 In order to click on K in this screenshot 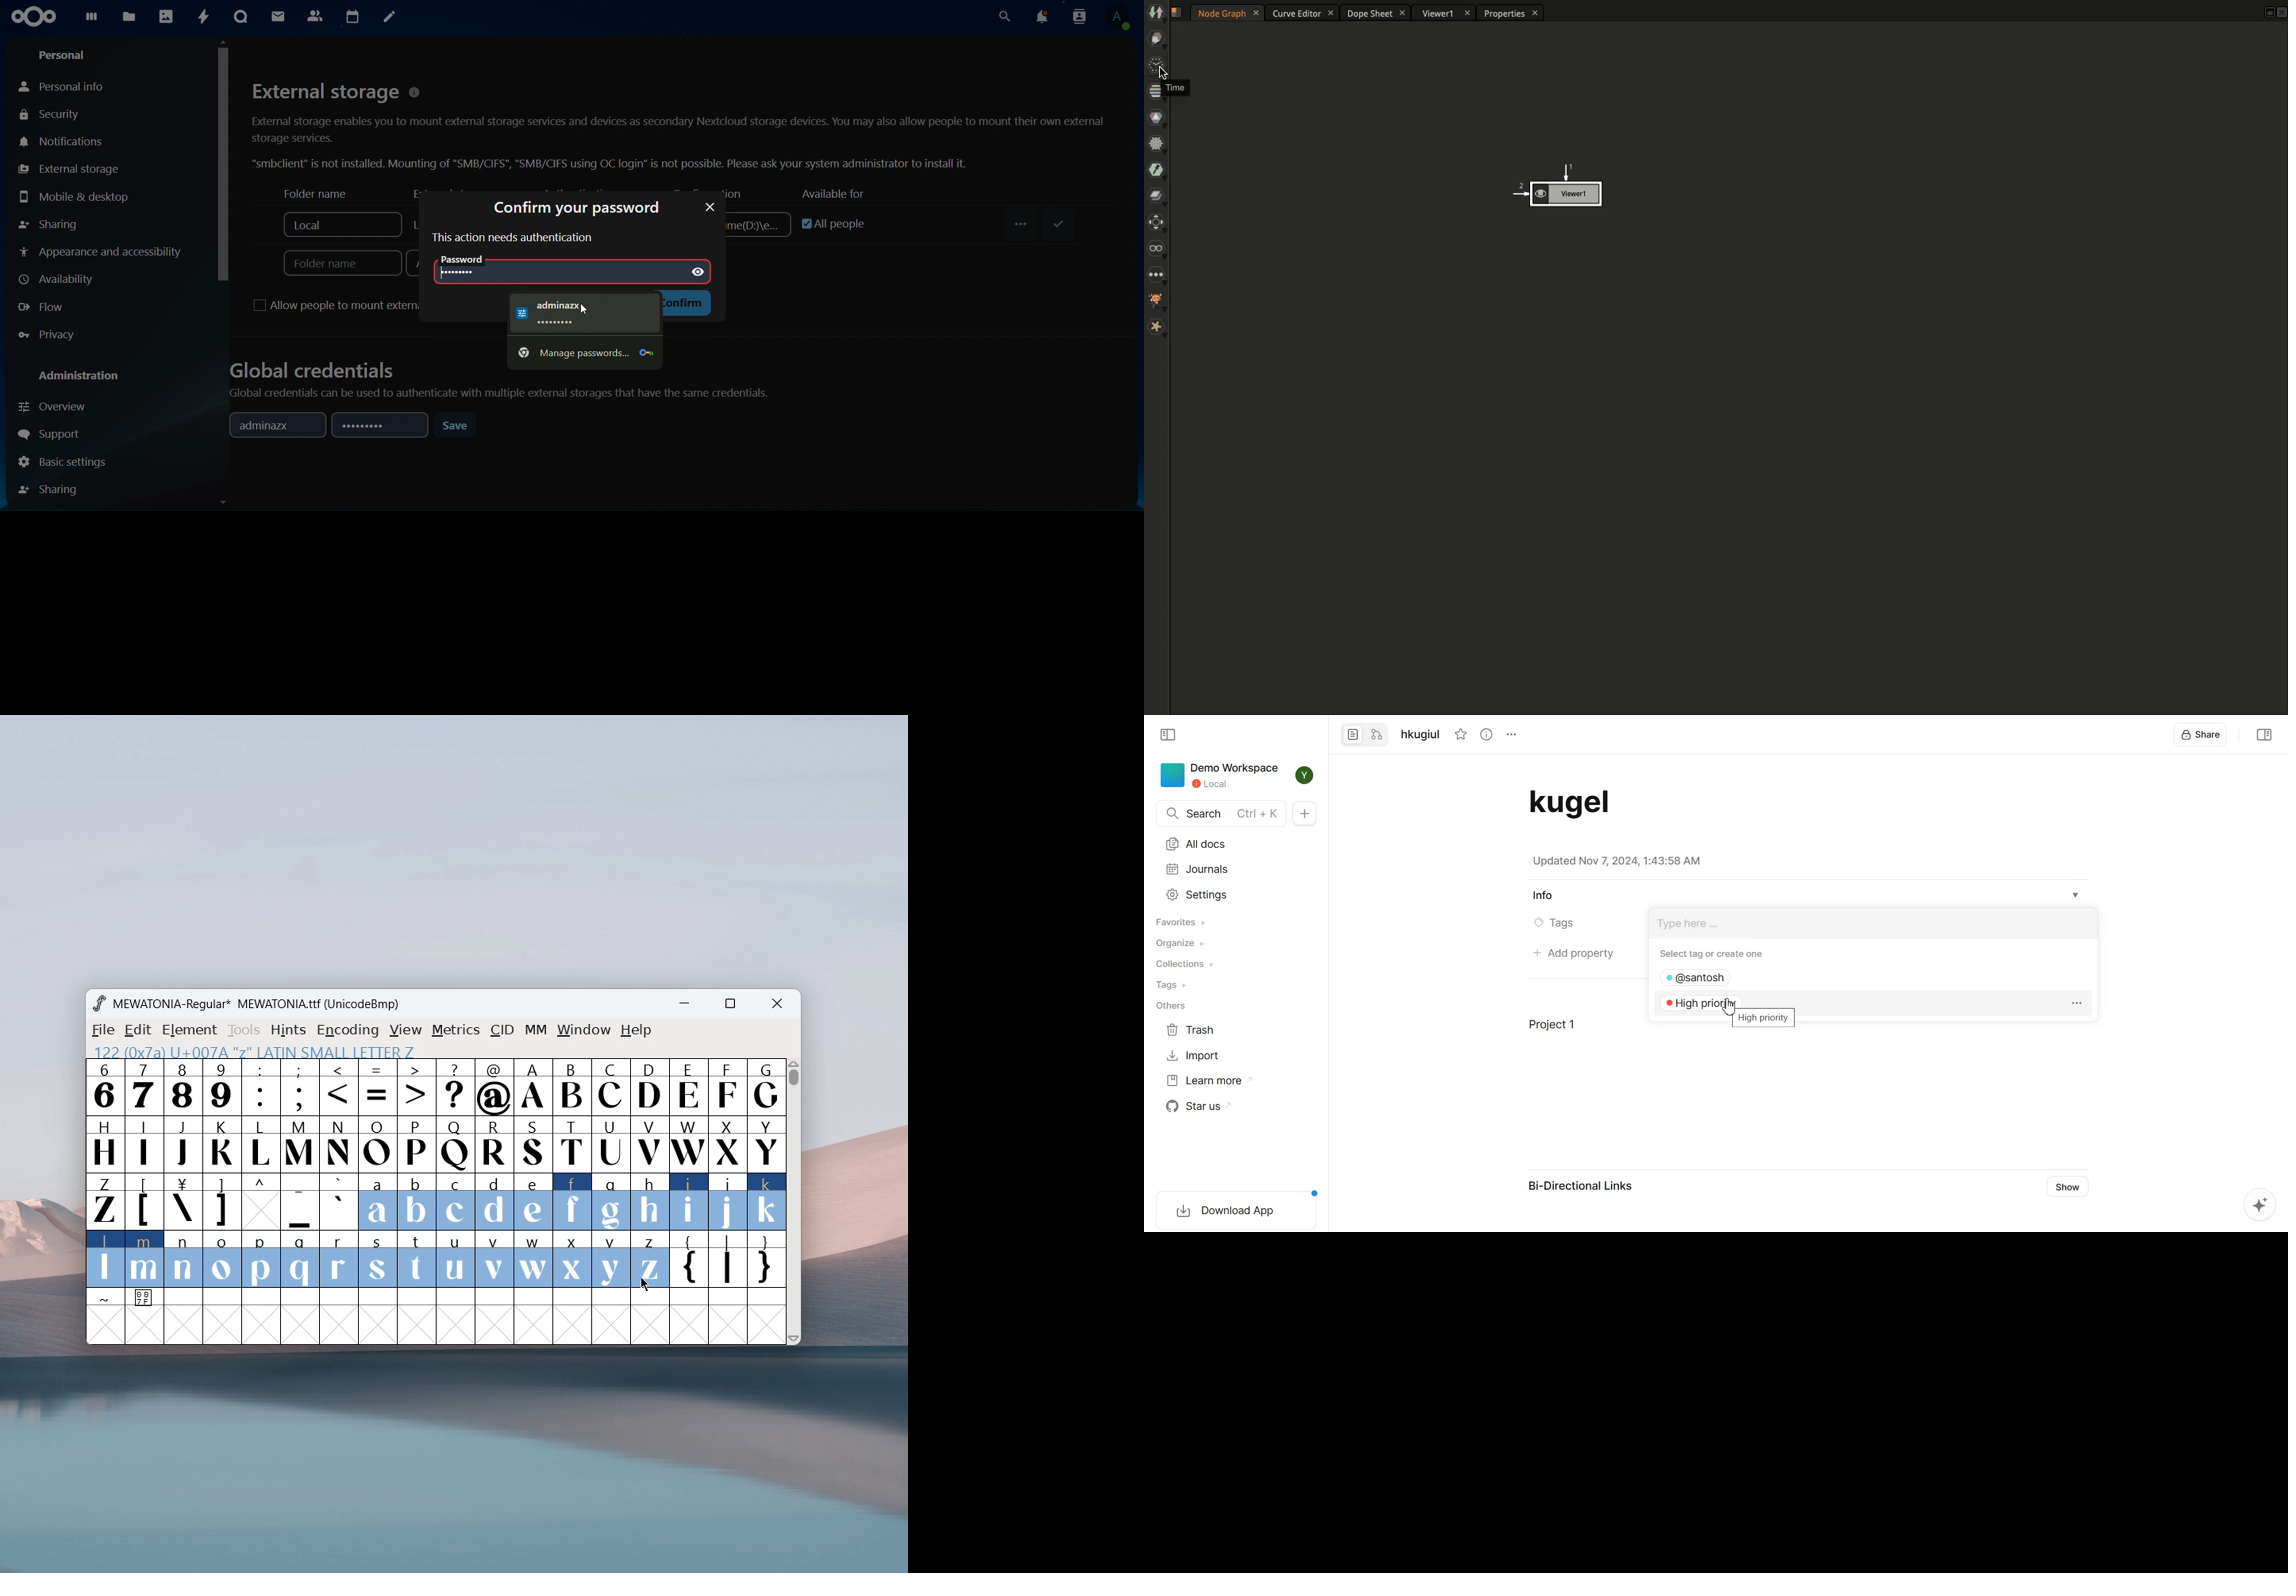, I will do `click(223, 1144)`.